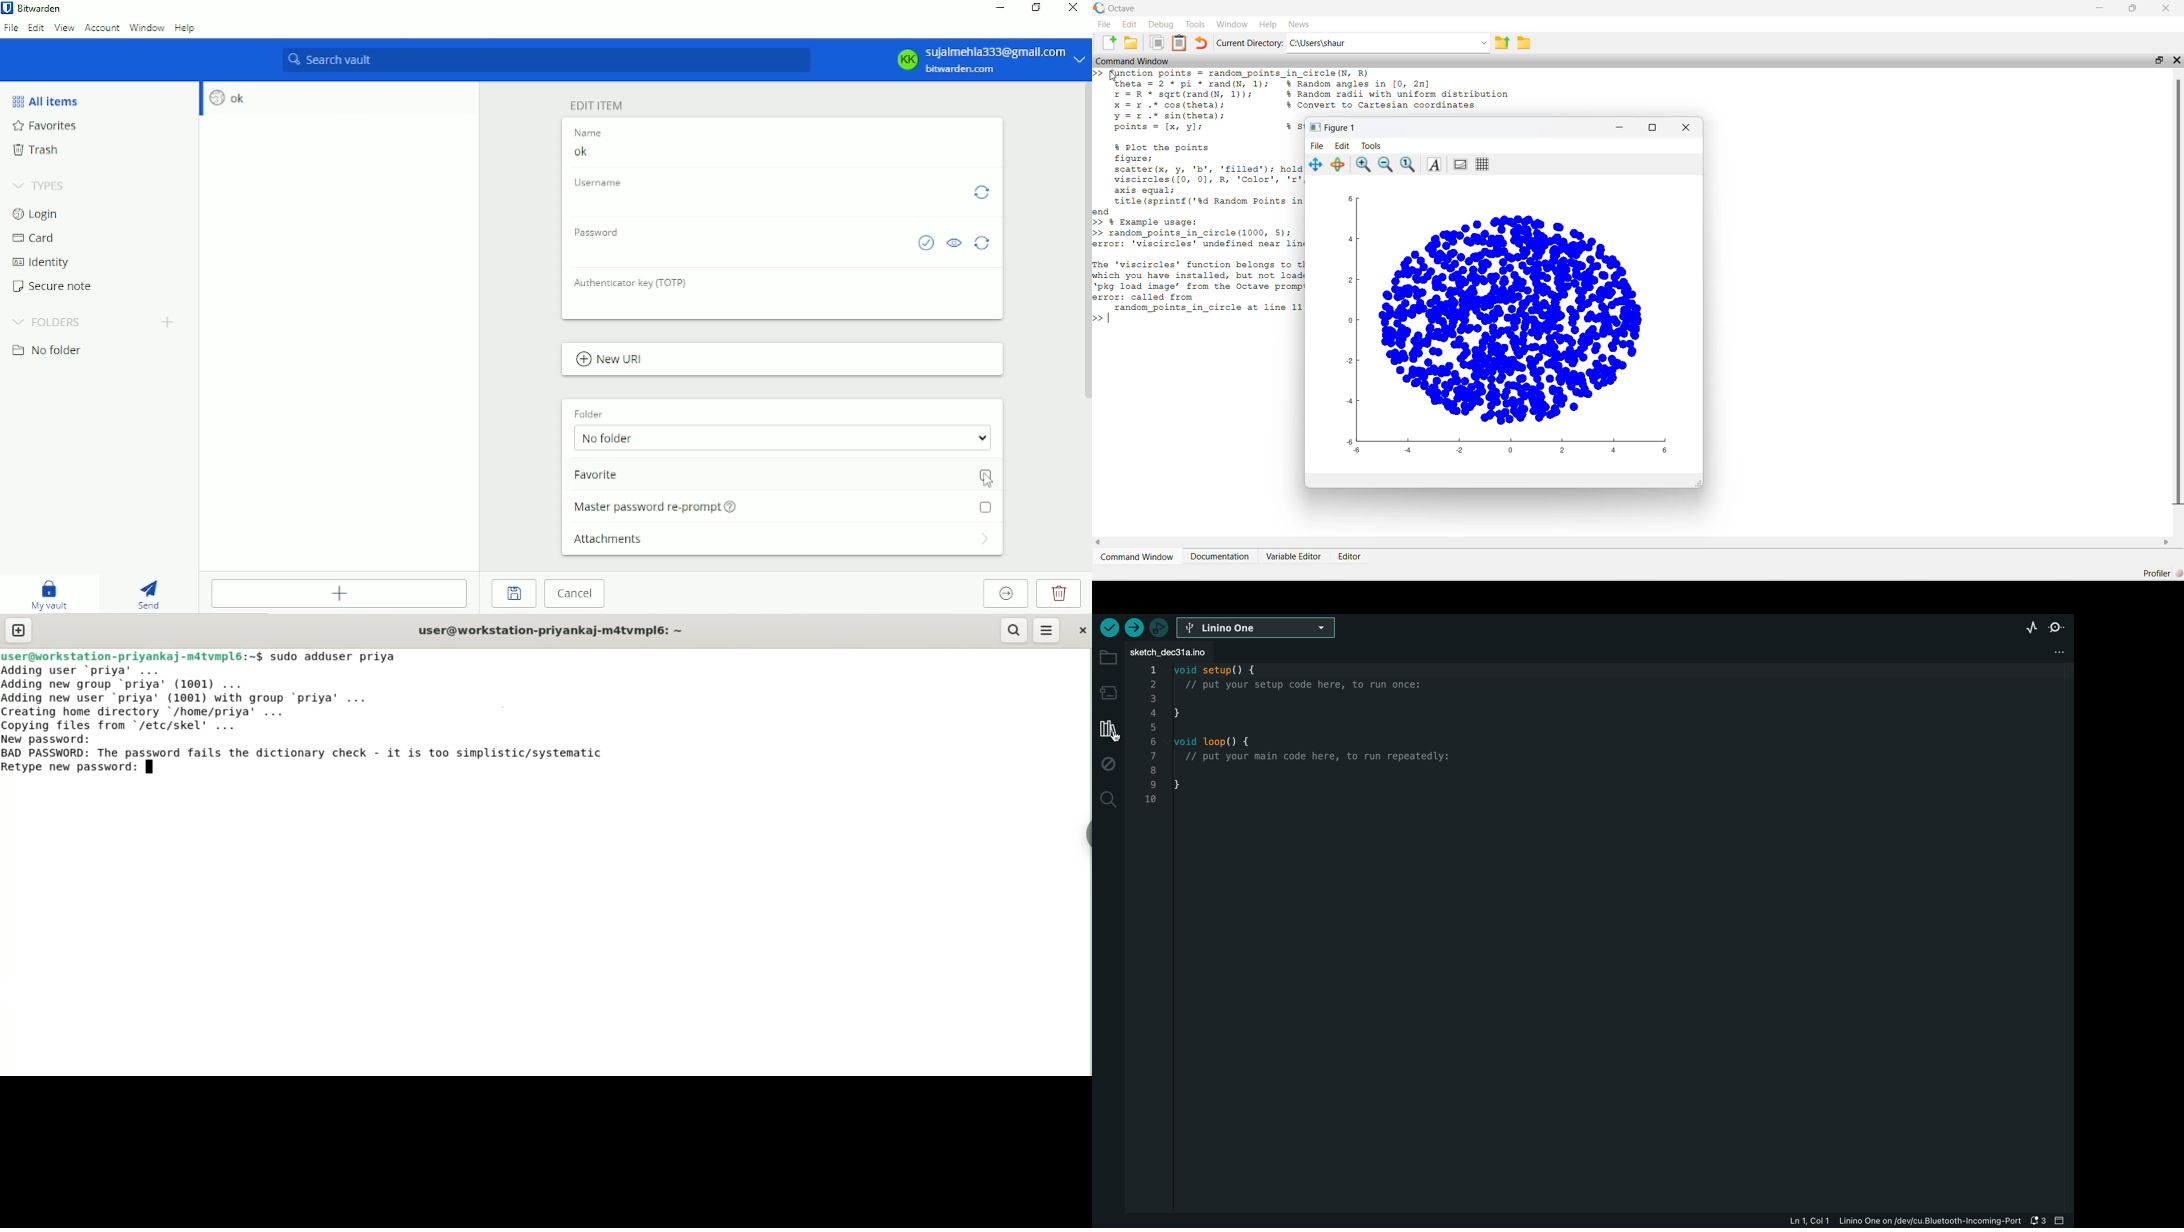  What do you see at coordinates (102, 28) in the screenshot?
I see `Account` at bounding box center [102, 28].